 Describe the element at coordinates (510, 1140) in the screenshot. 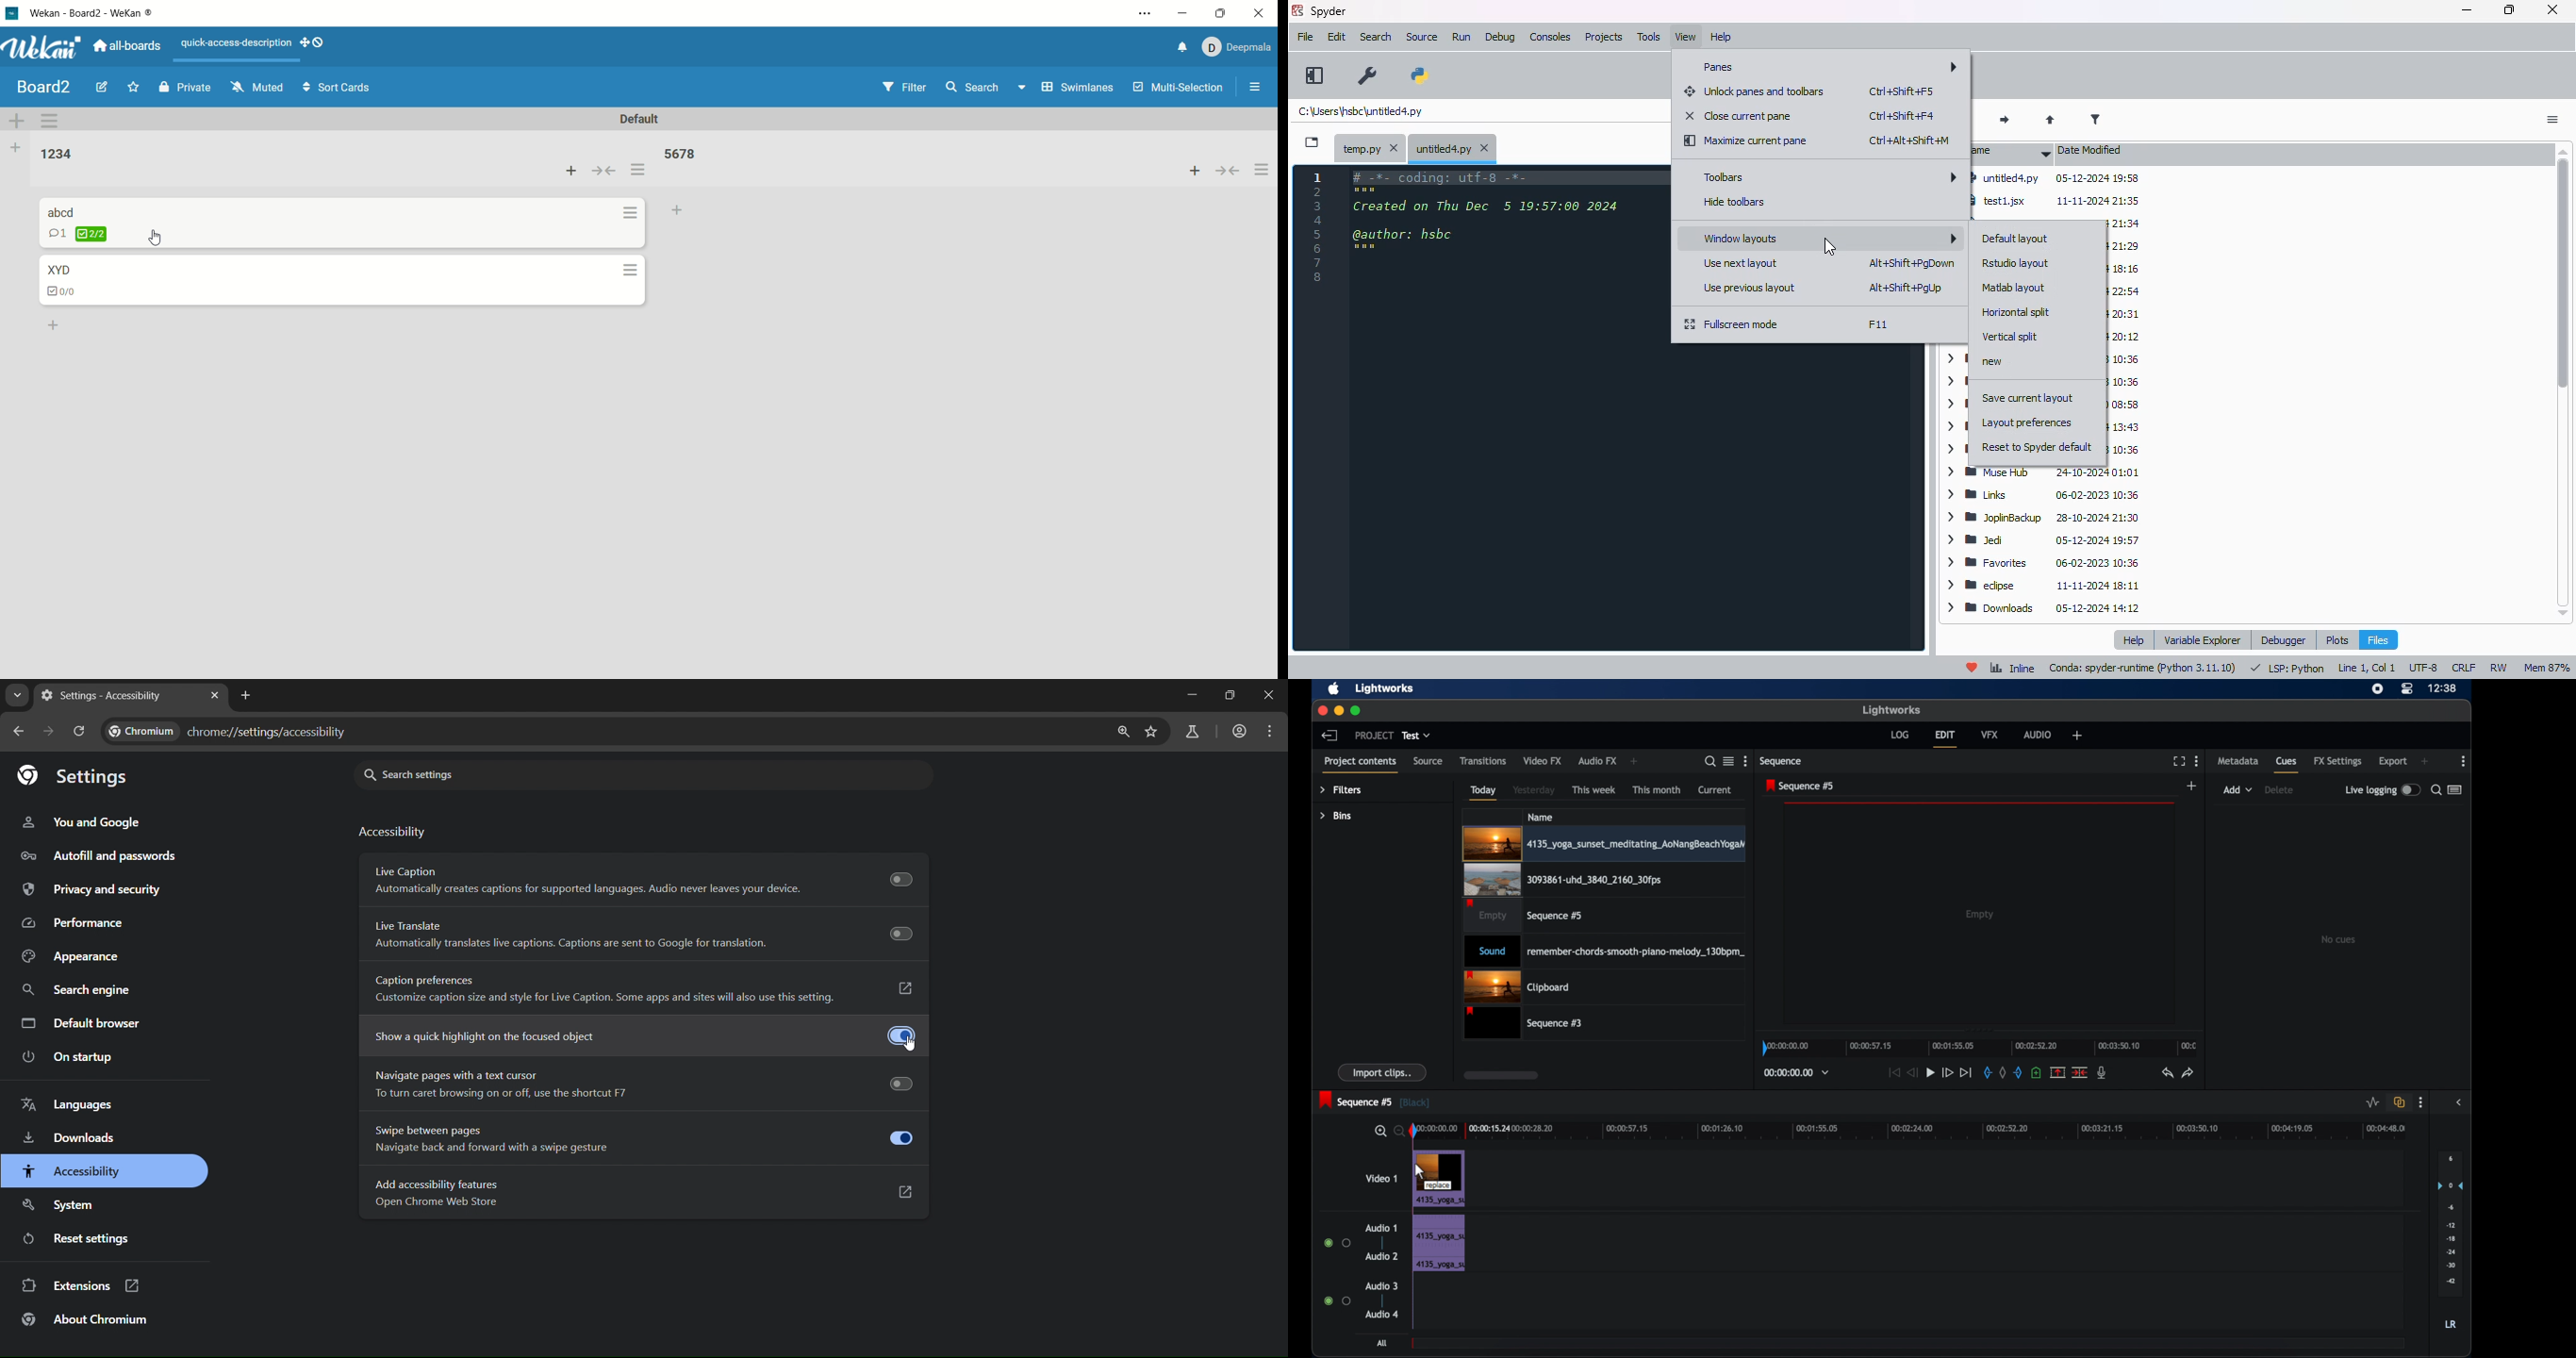

I see `swipe between pages` at that location.